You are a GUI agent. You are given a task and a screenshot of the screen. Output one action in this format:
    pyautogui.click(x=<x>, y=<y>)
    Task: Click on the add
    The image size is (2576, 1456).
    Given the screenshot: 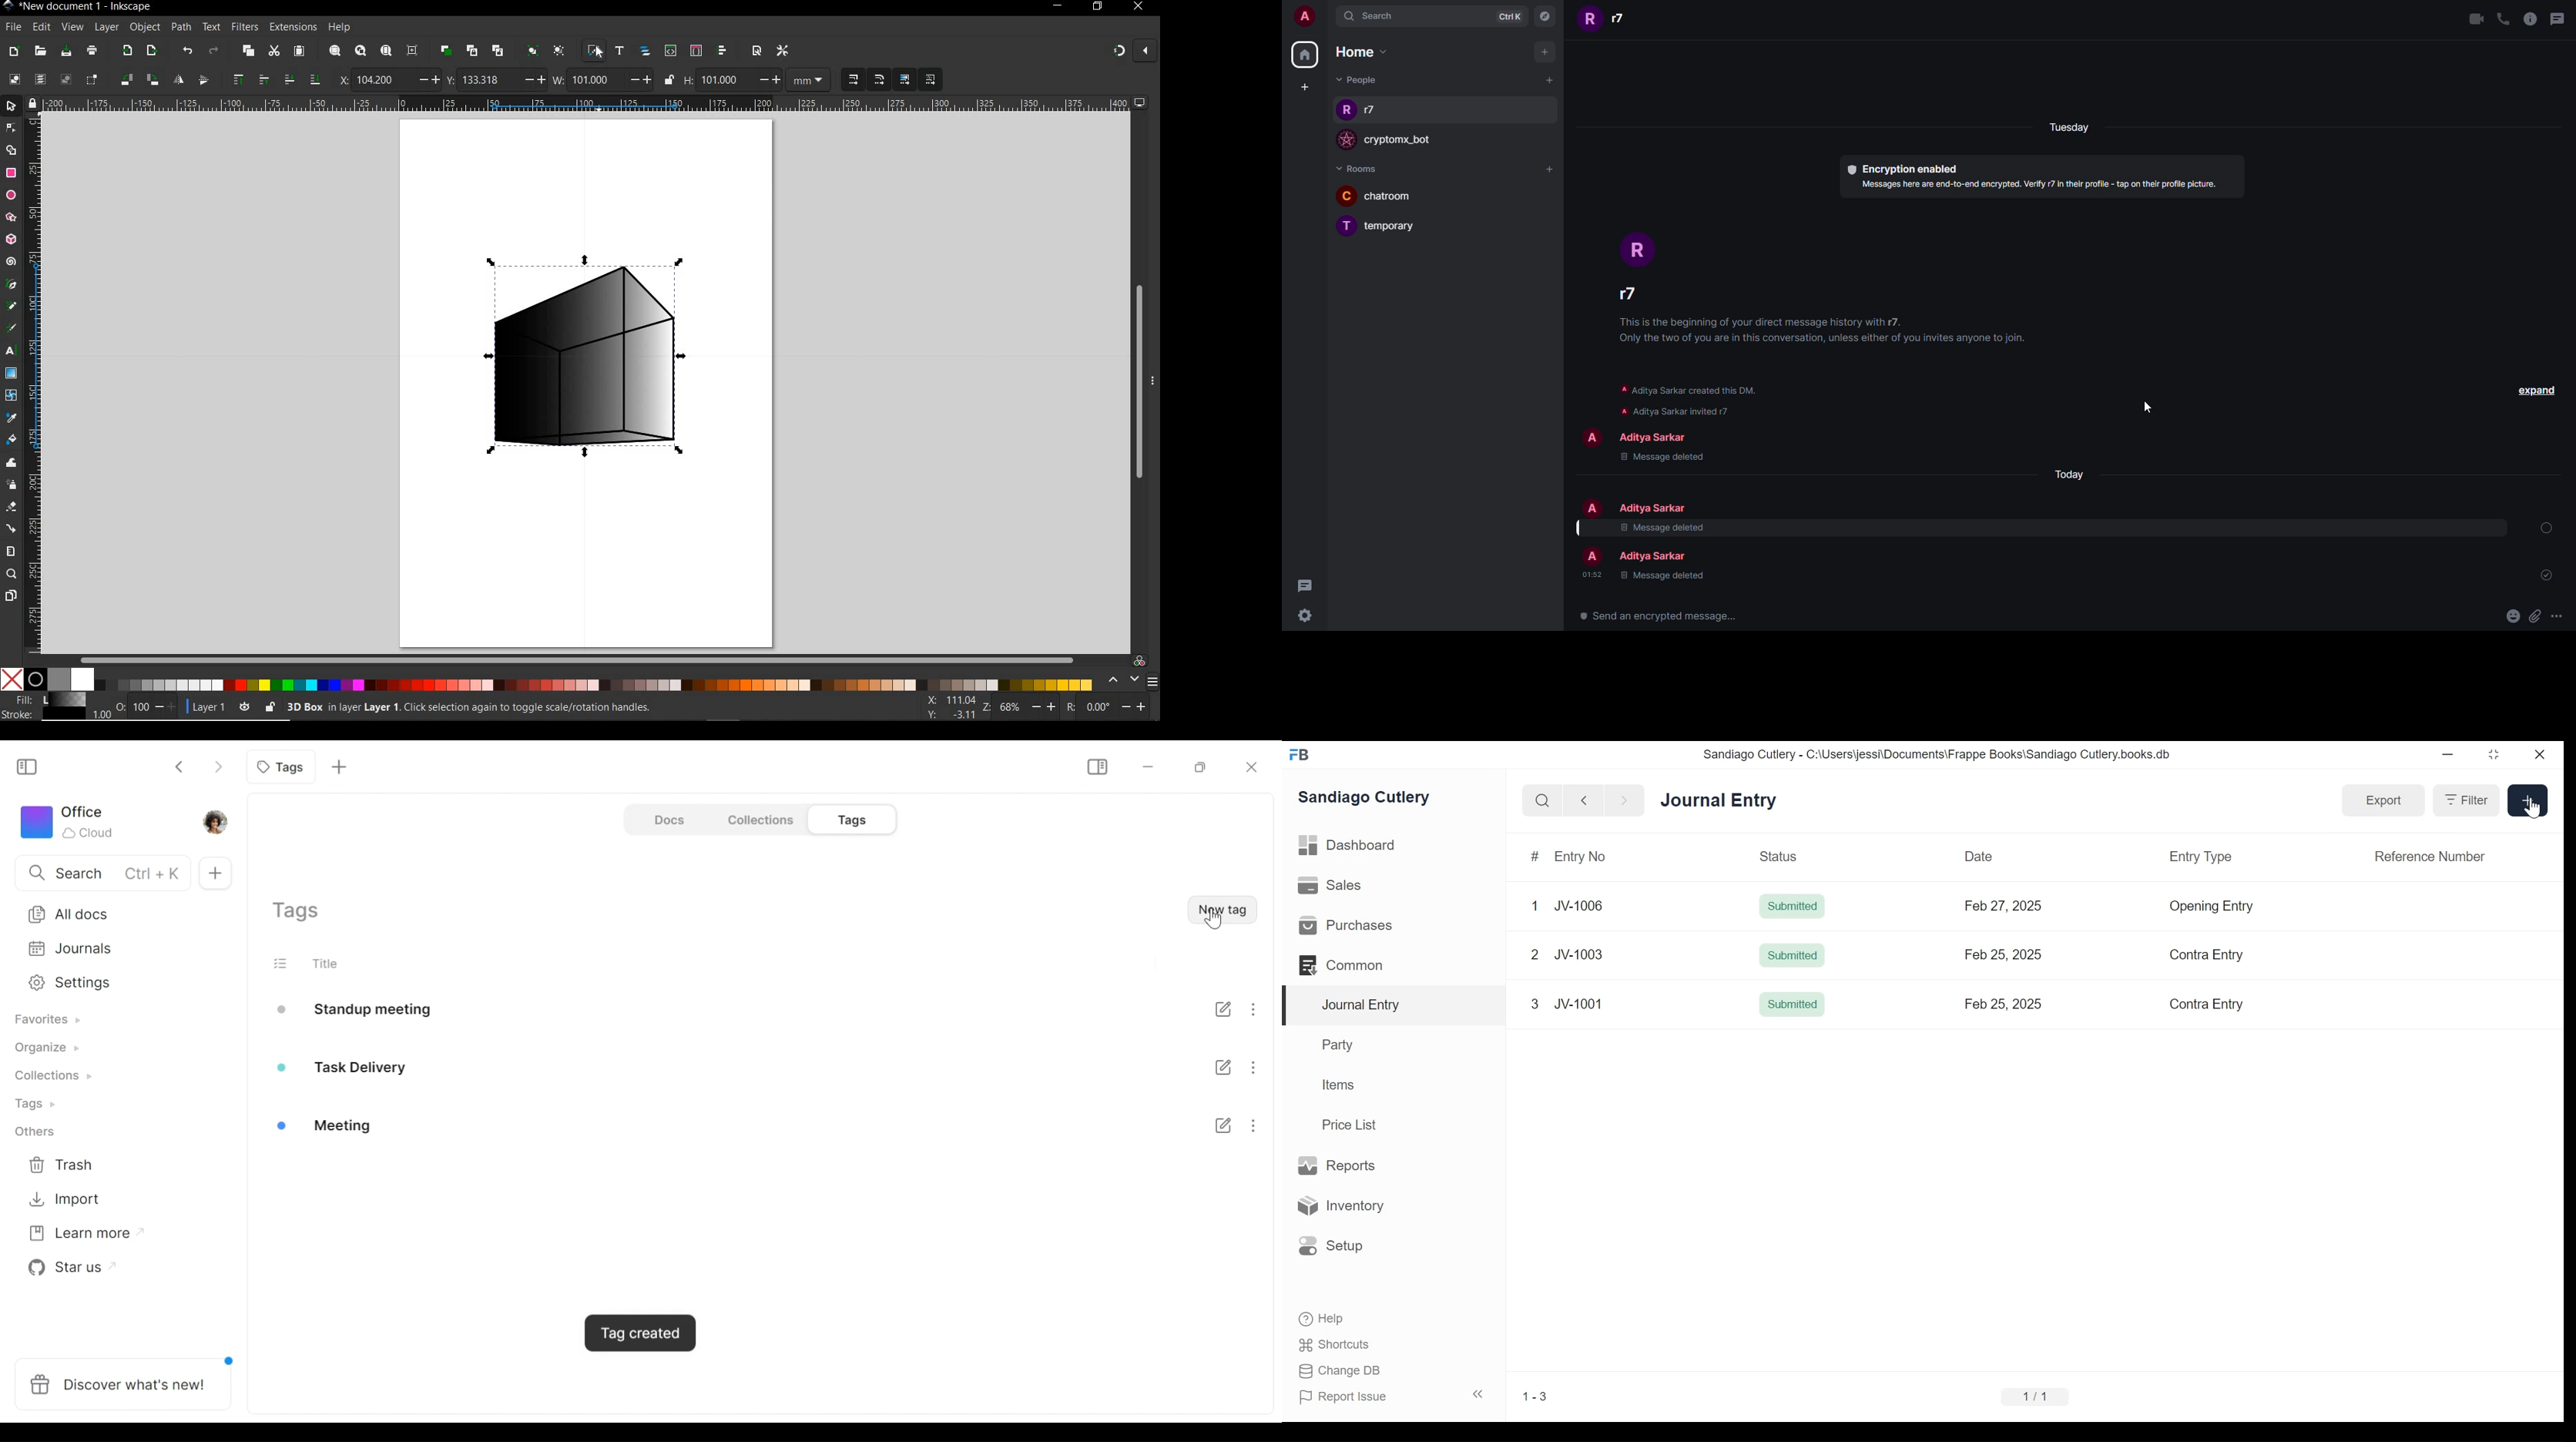 What is the action you would take?
    pyautogui.click(x=1544, y=50)
    